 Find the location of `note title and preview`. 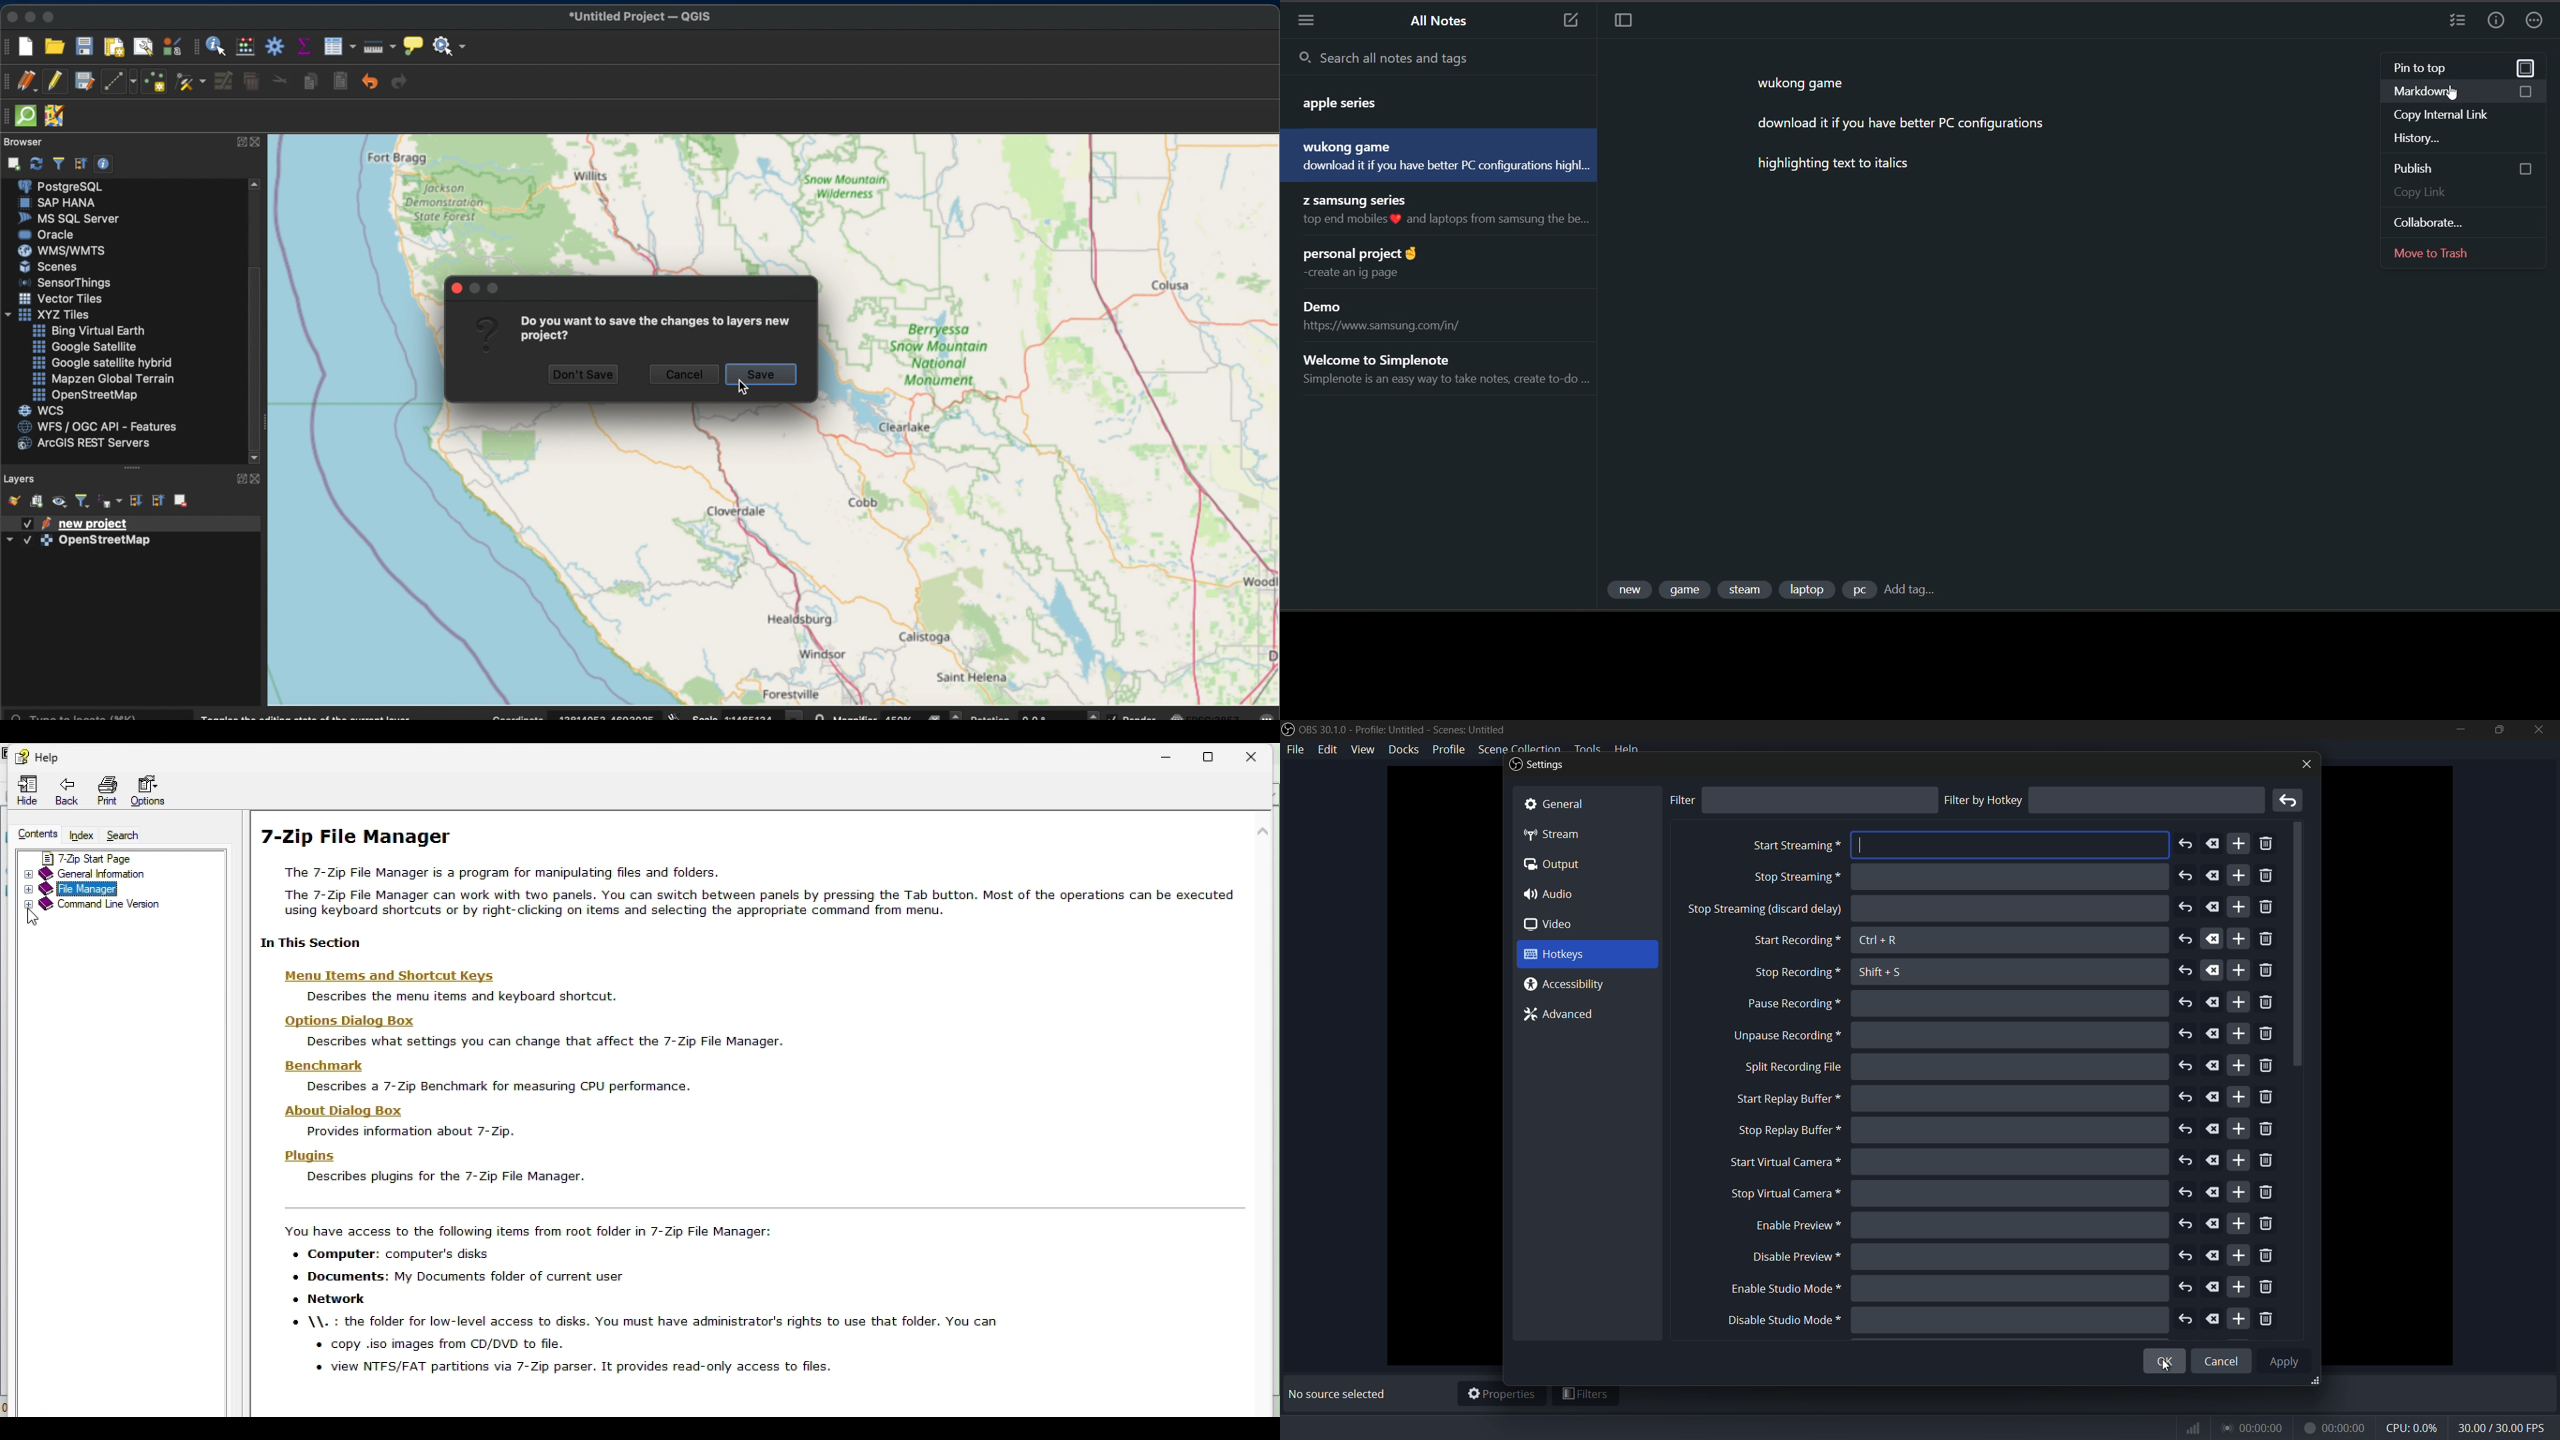

note title and preview is located at coordinates (1397, 317).